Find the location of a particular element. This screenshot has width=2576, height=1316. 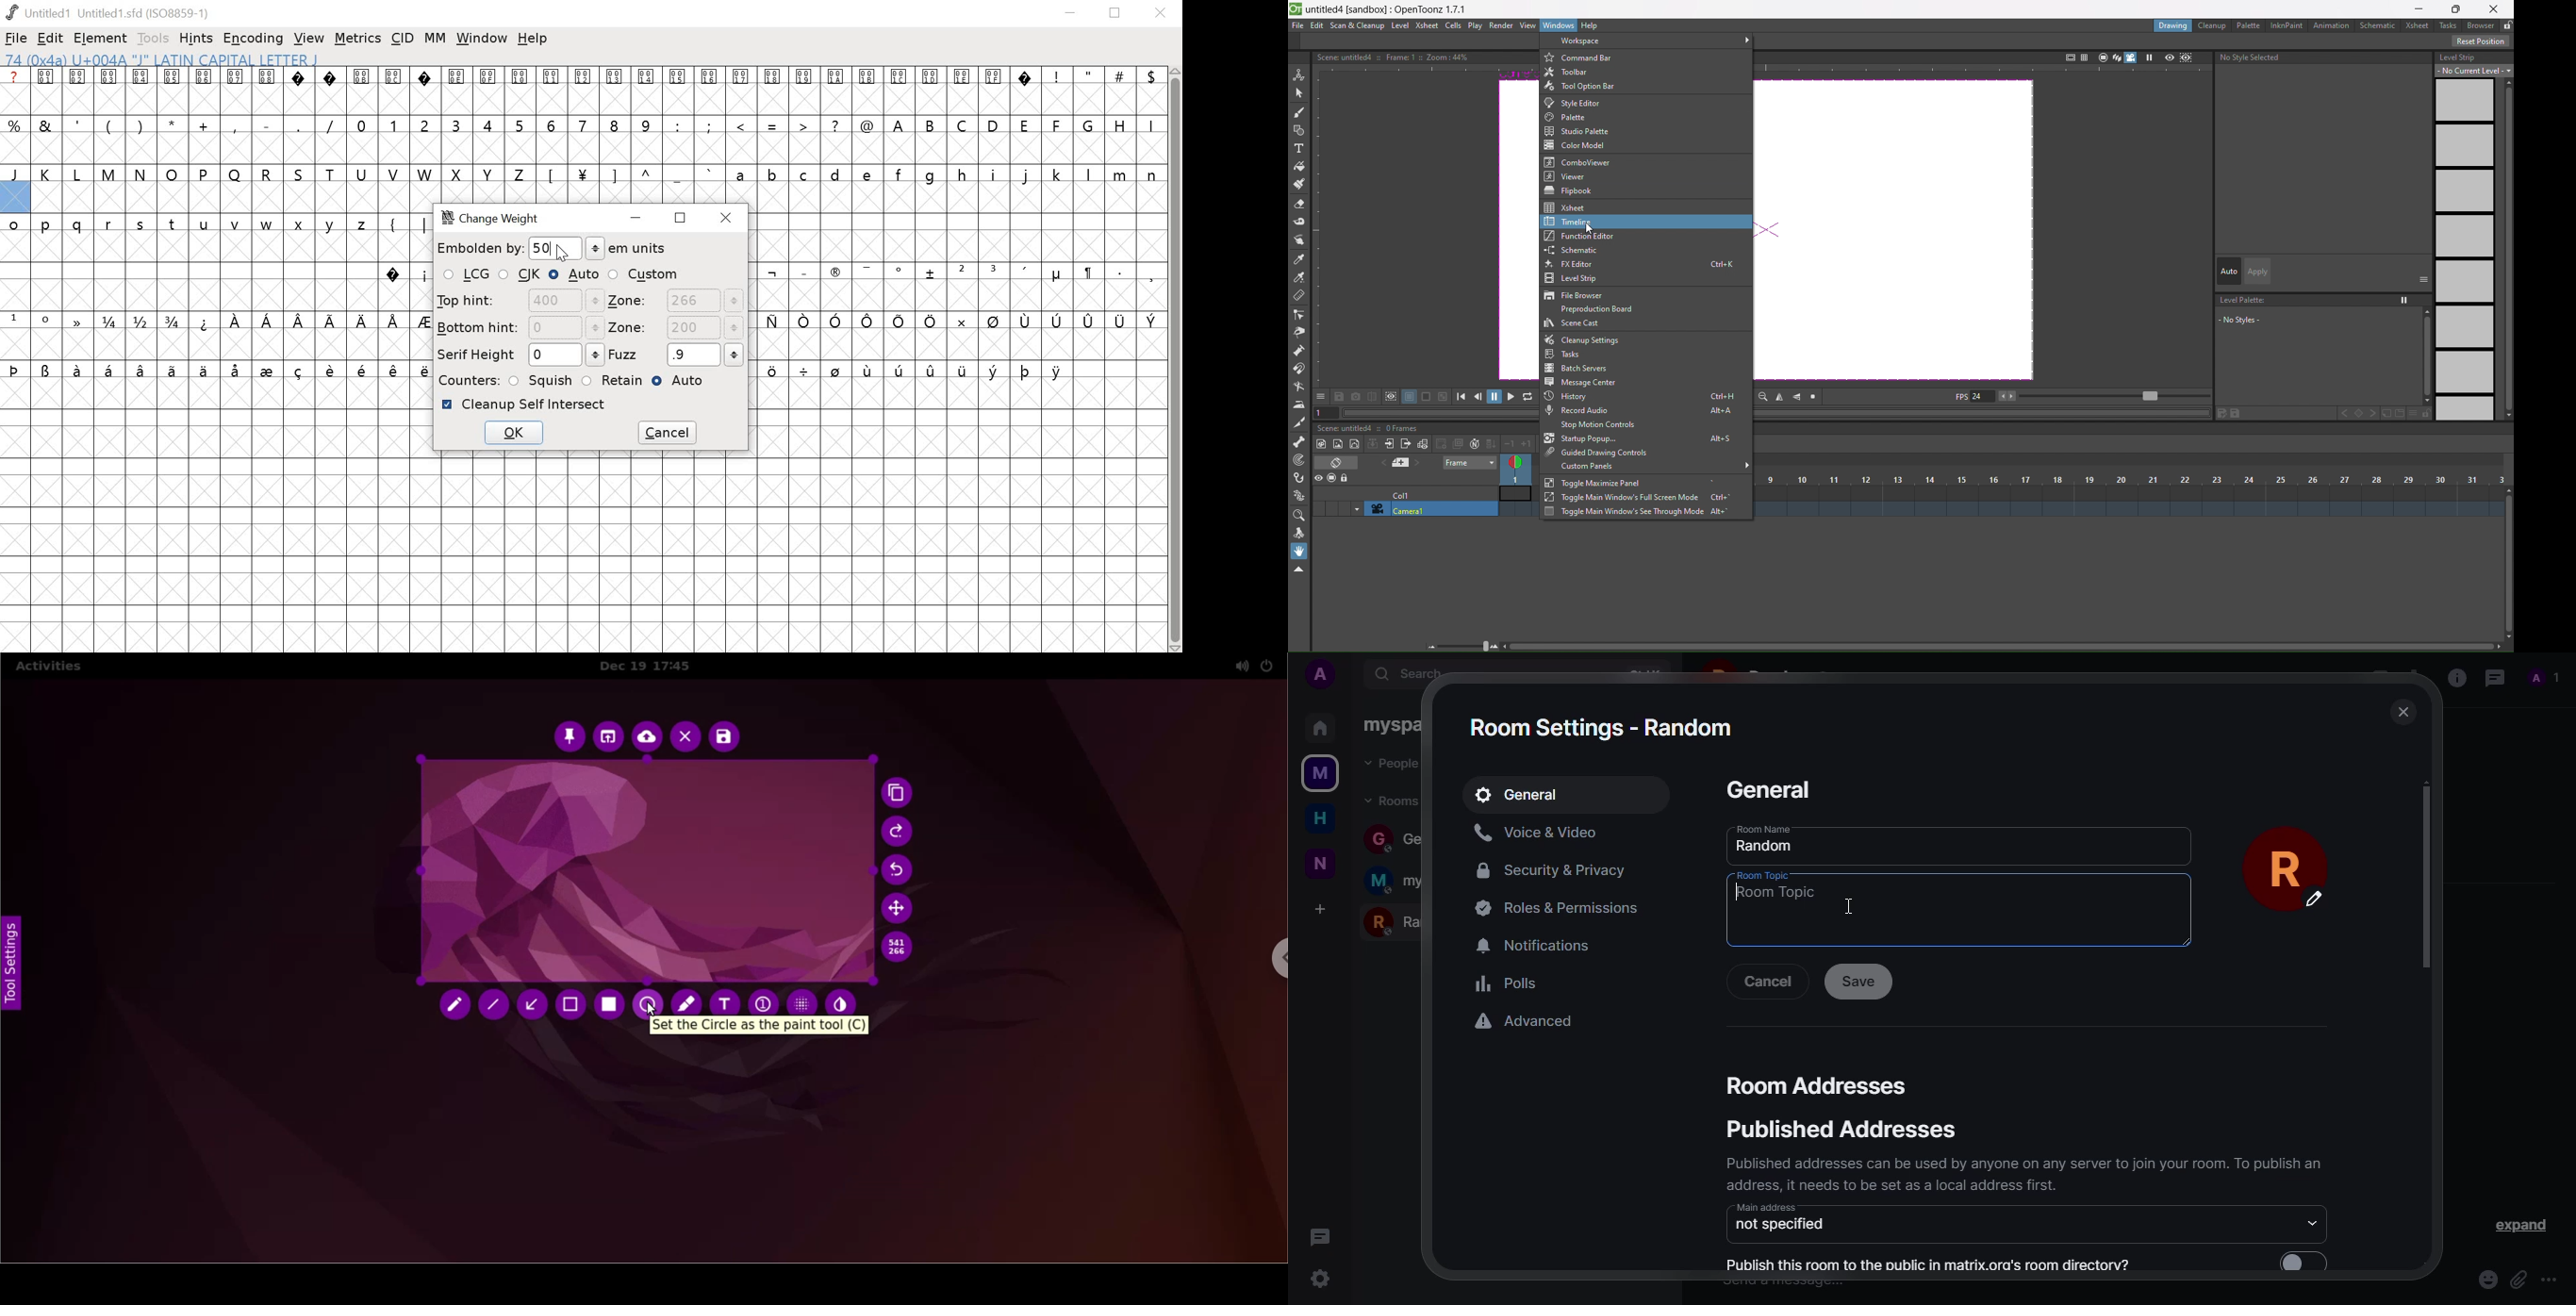

pump tool is located at coordinates (1300, 350).